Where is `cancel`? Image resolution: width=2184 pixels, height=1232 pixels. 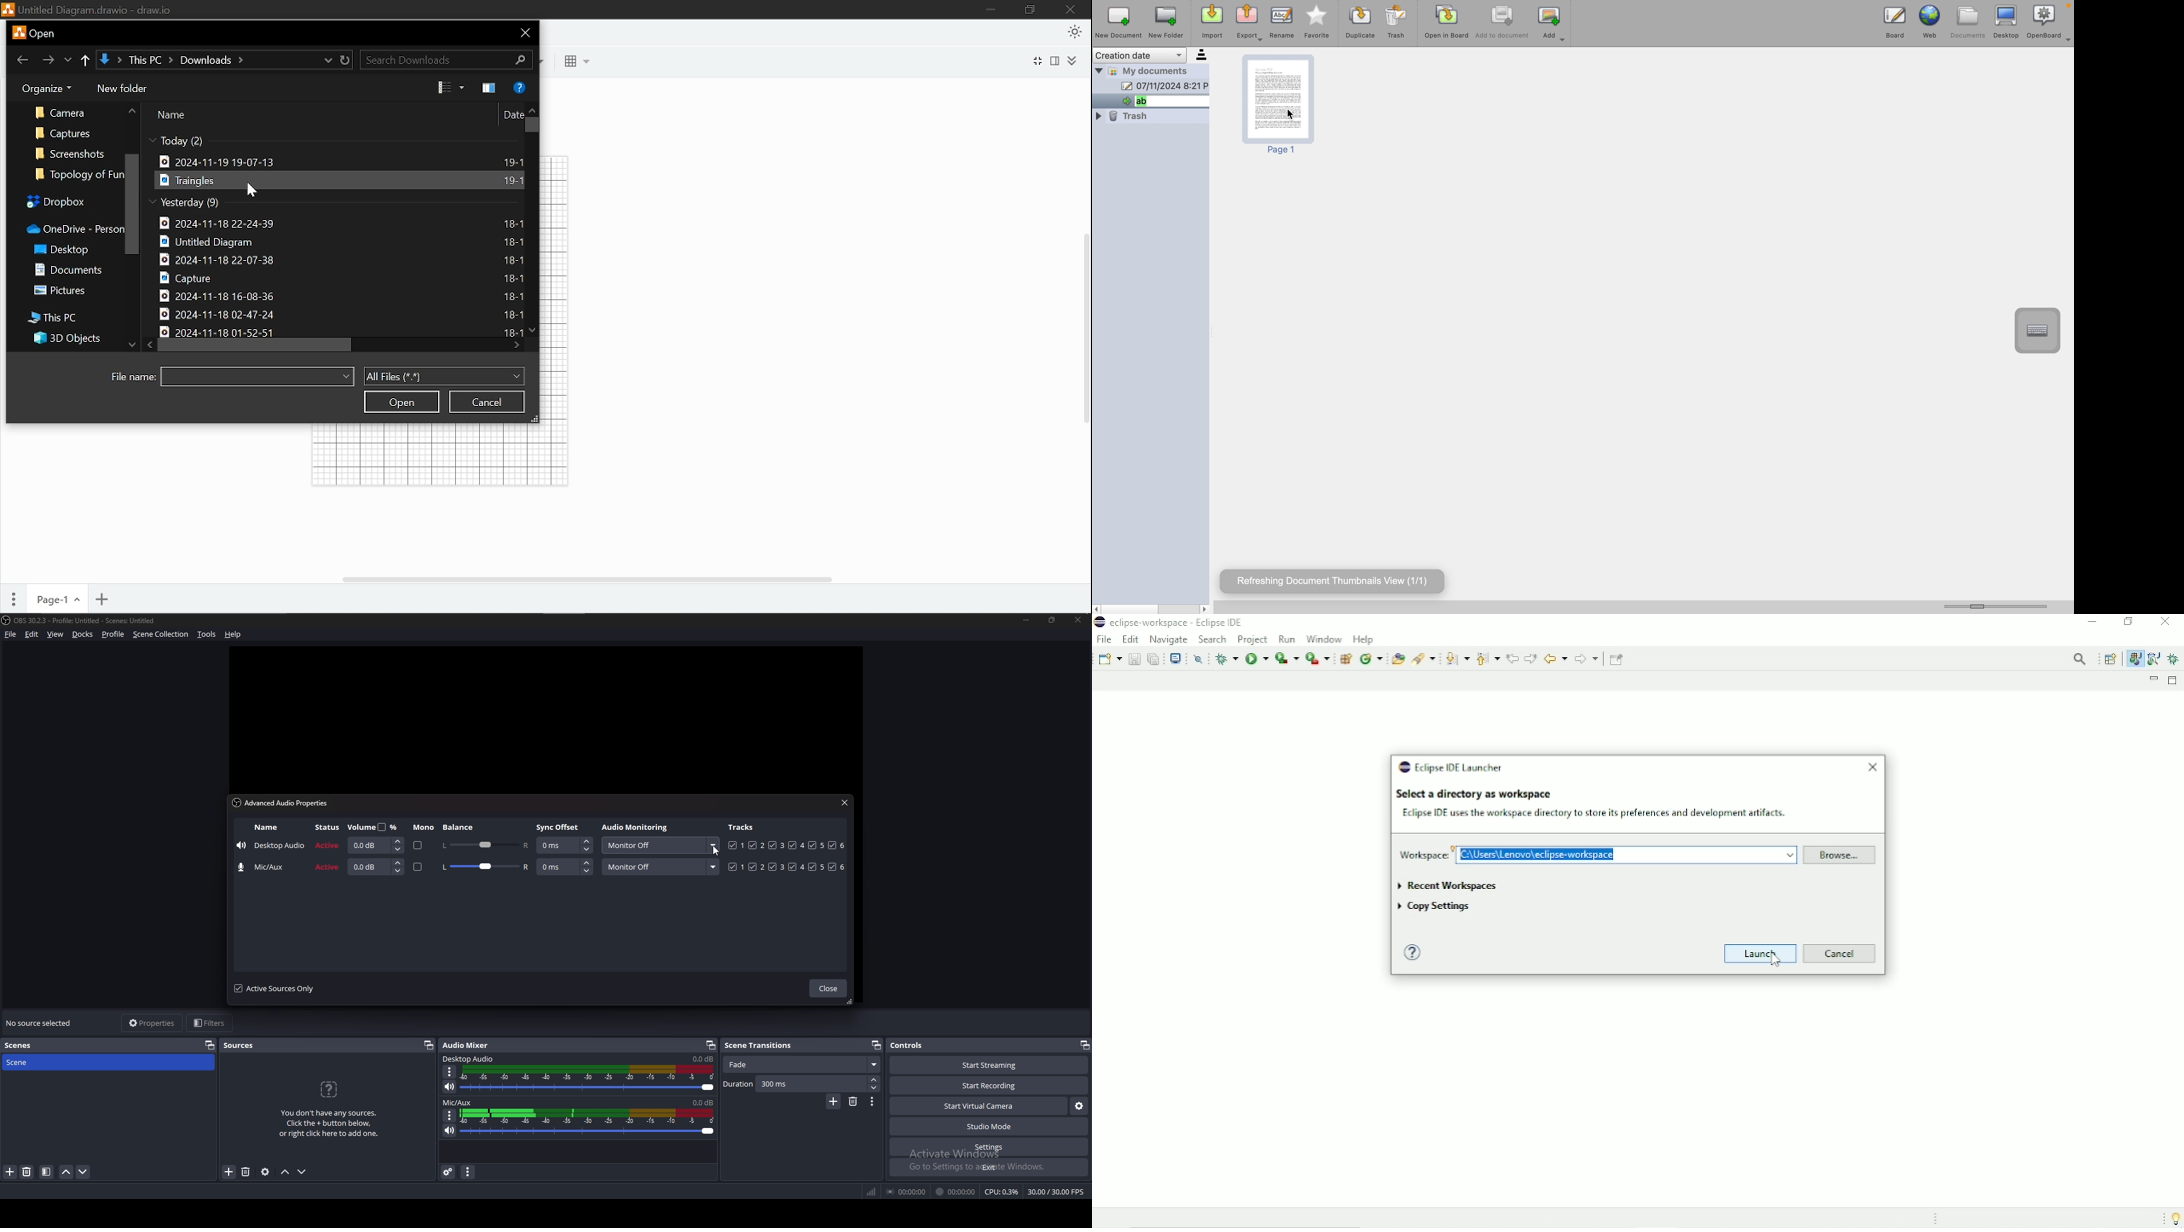
cancel is located at coordinates (487, 401).